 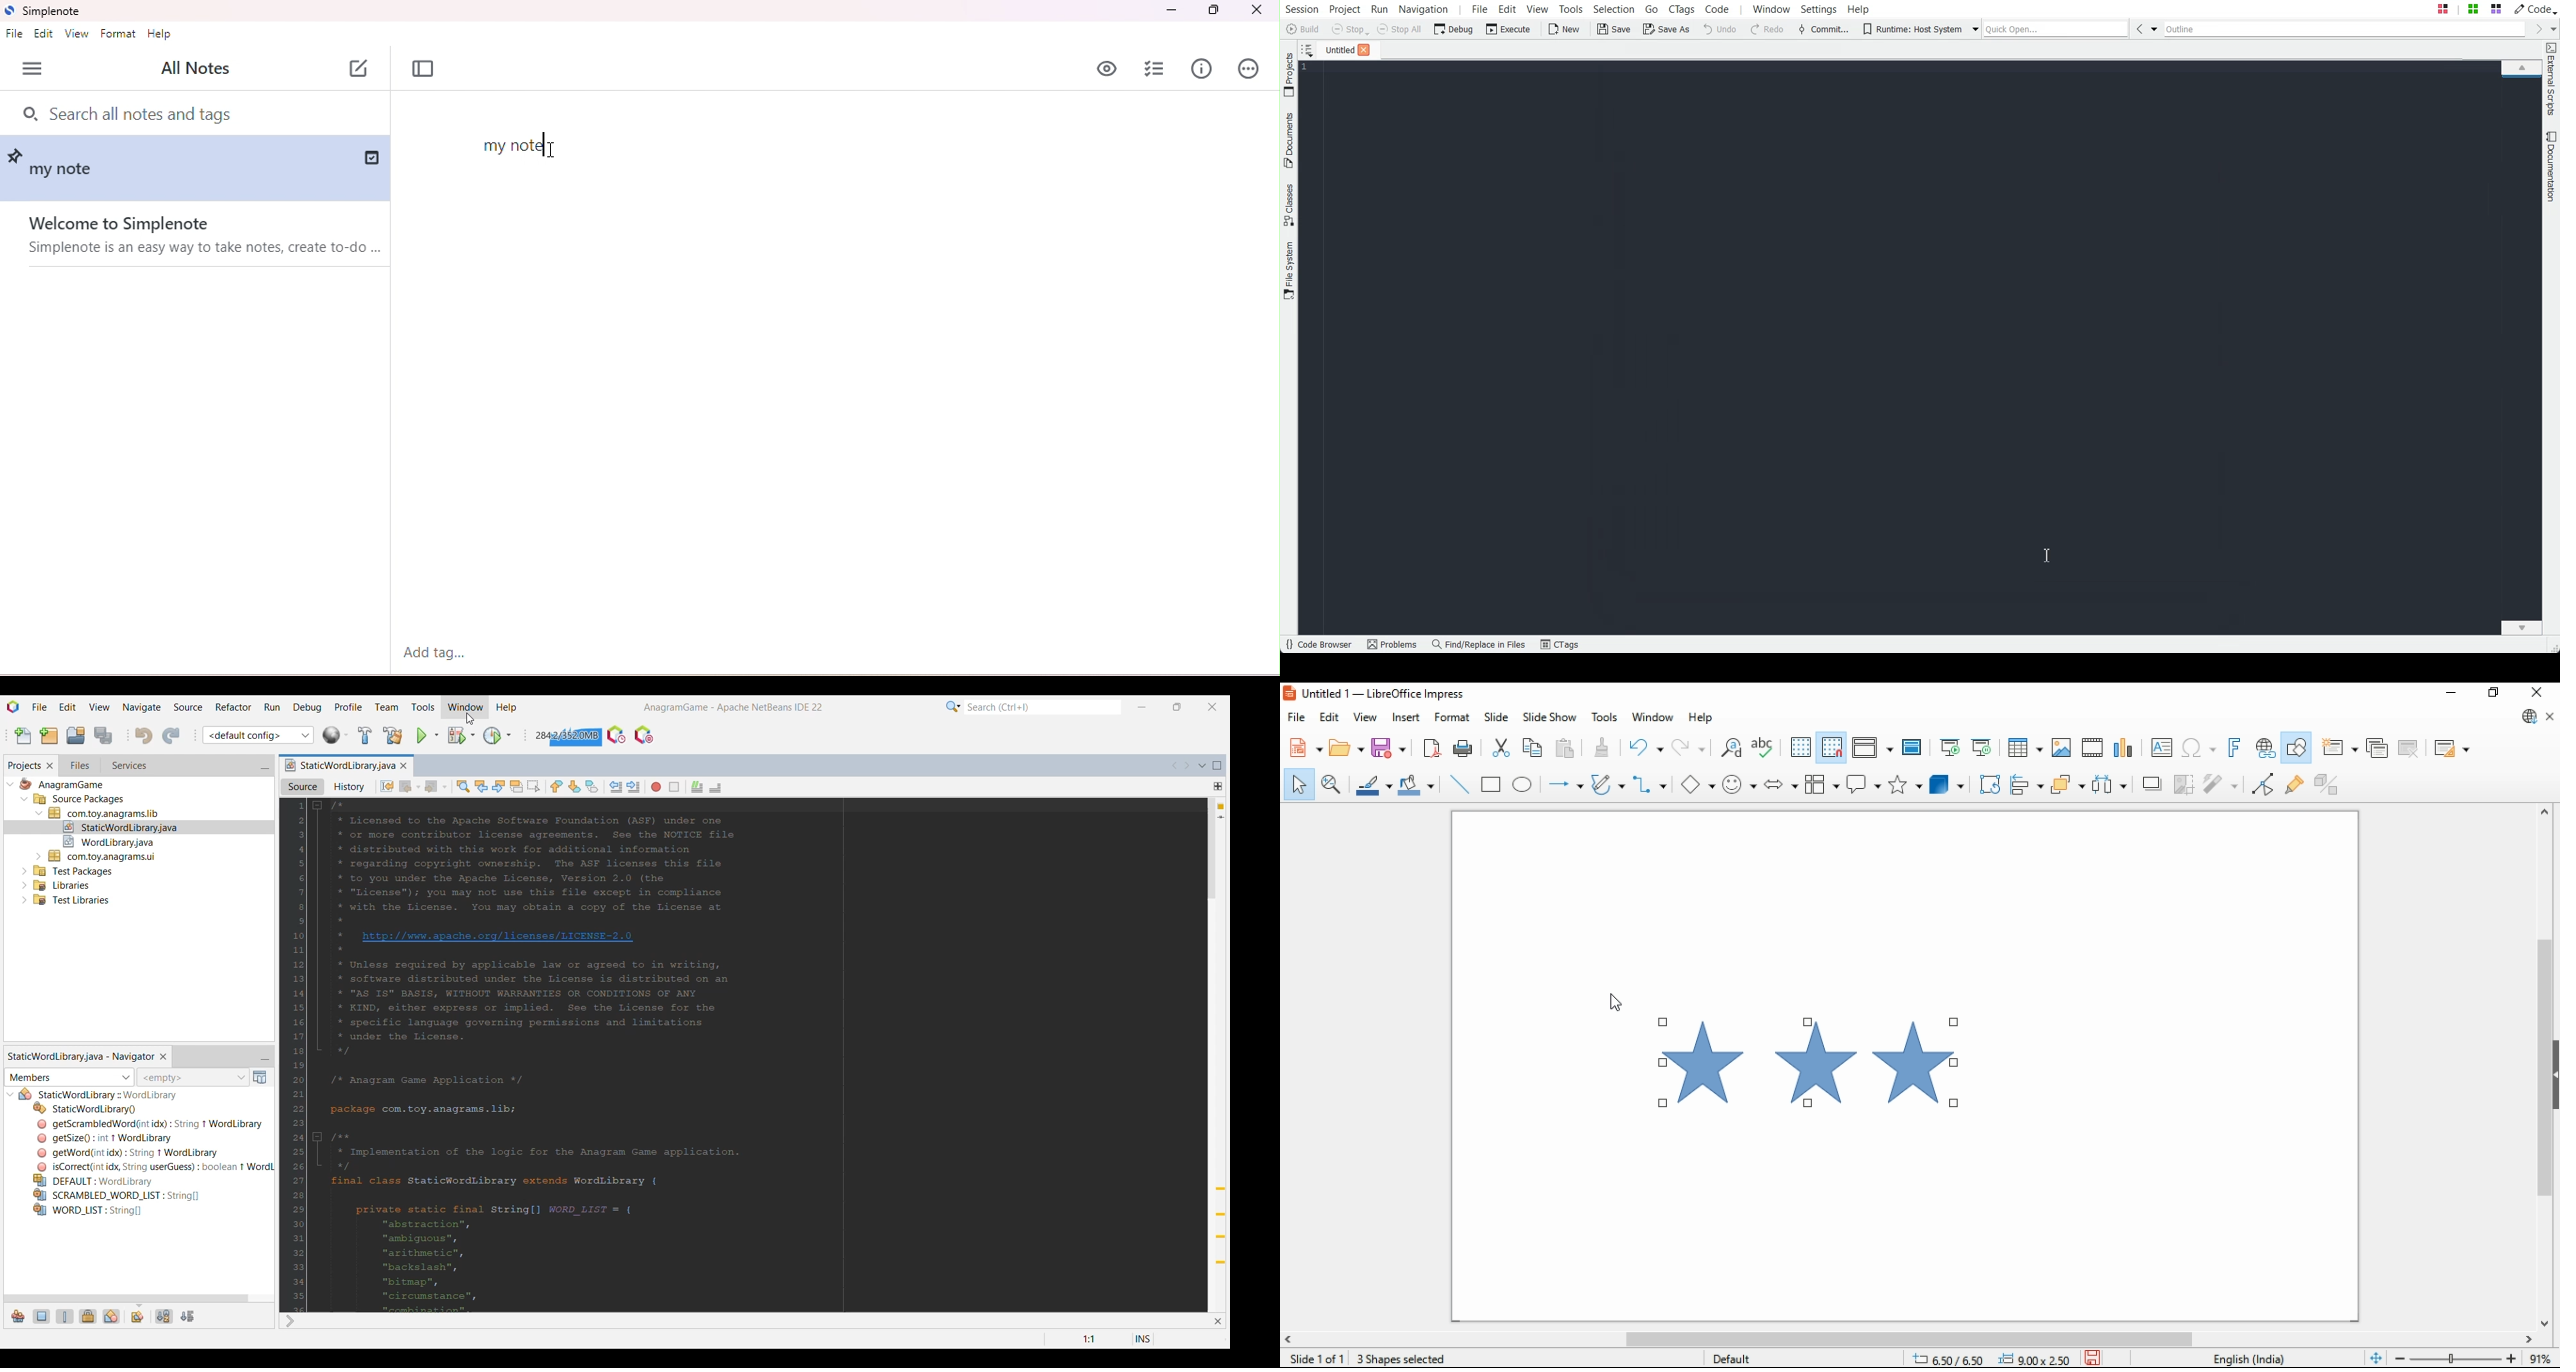 What do you see at coordinates (2378, 748) in the screenshot?
I see `duplicate slide` at bounding box center [2378, 748].